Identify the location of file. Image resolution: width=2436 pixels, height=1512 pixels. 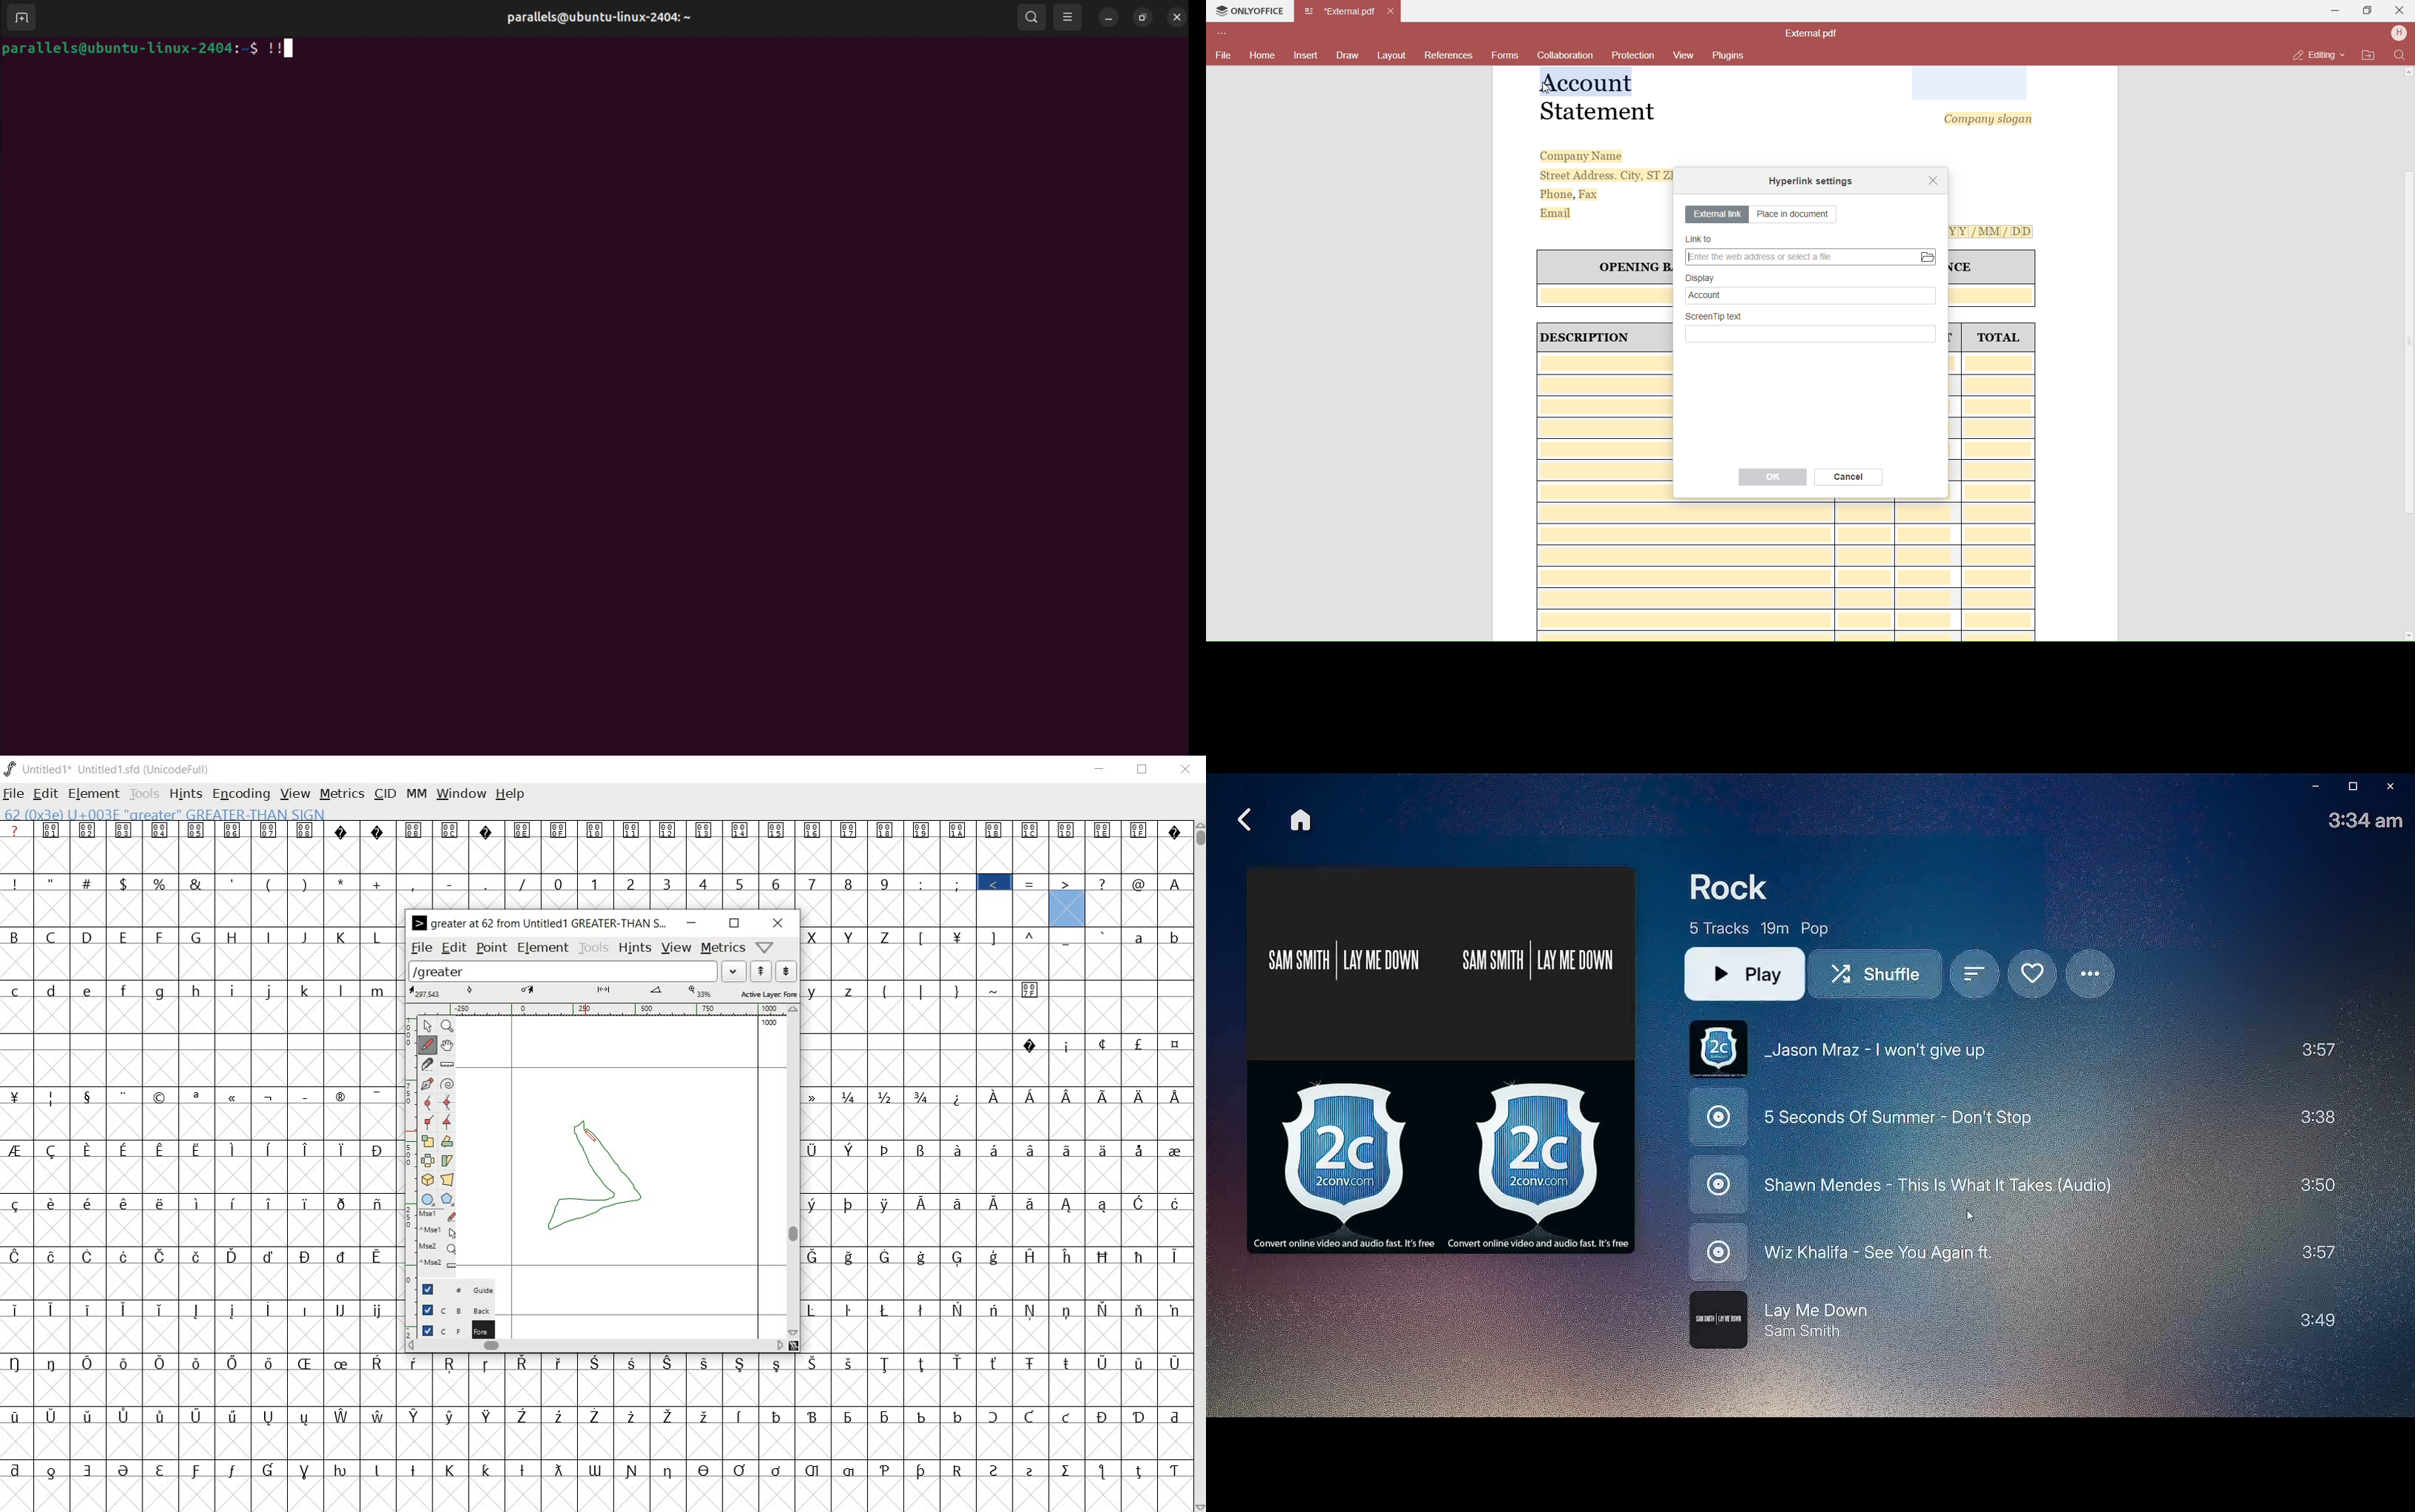
(420, 948).